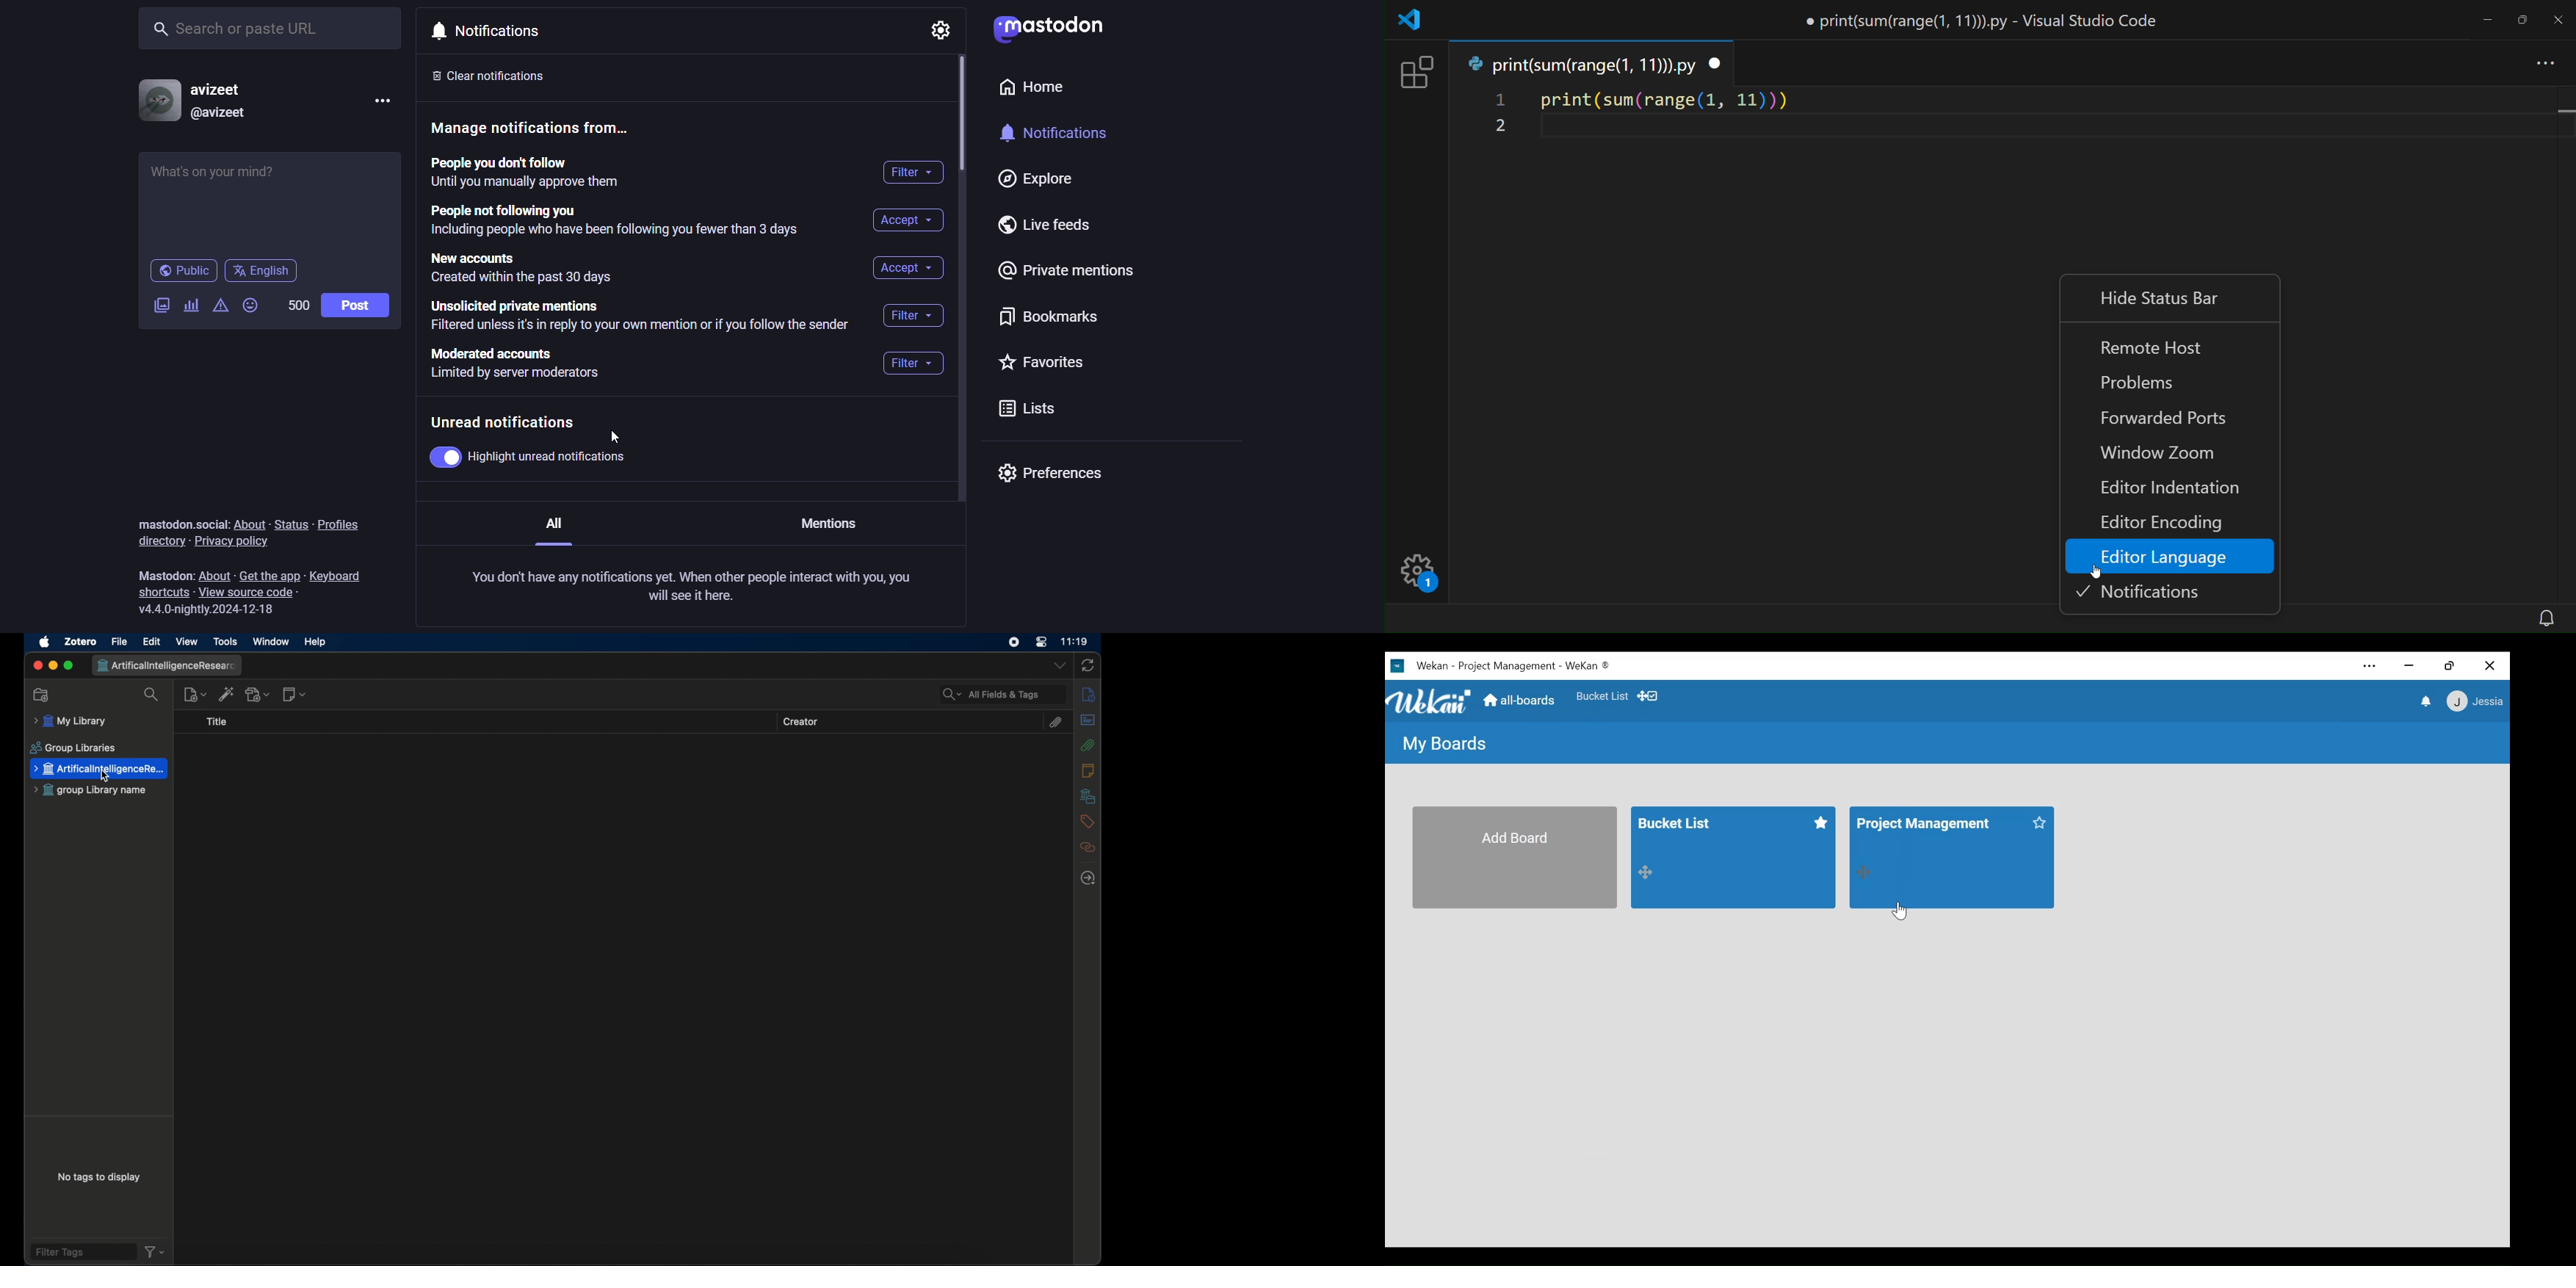  What do you see at coordinates (156, 101) in the screenshot?
I see `profile picture` at bounding box center [156, 101].